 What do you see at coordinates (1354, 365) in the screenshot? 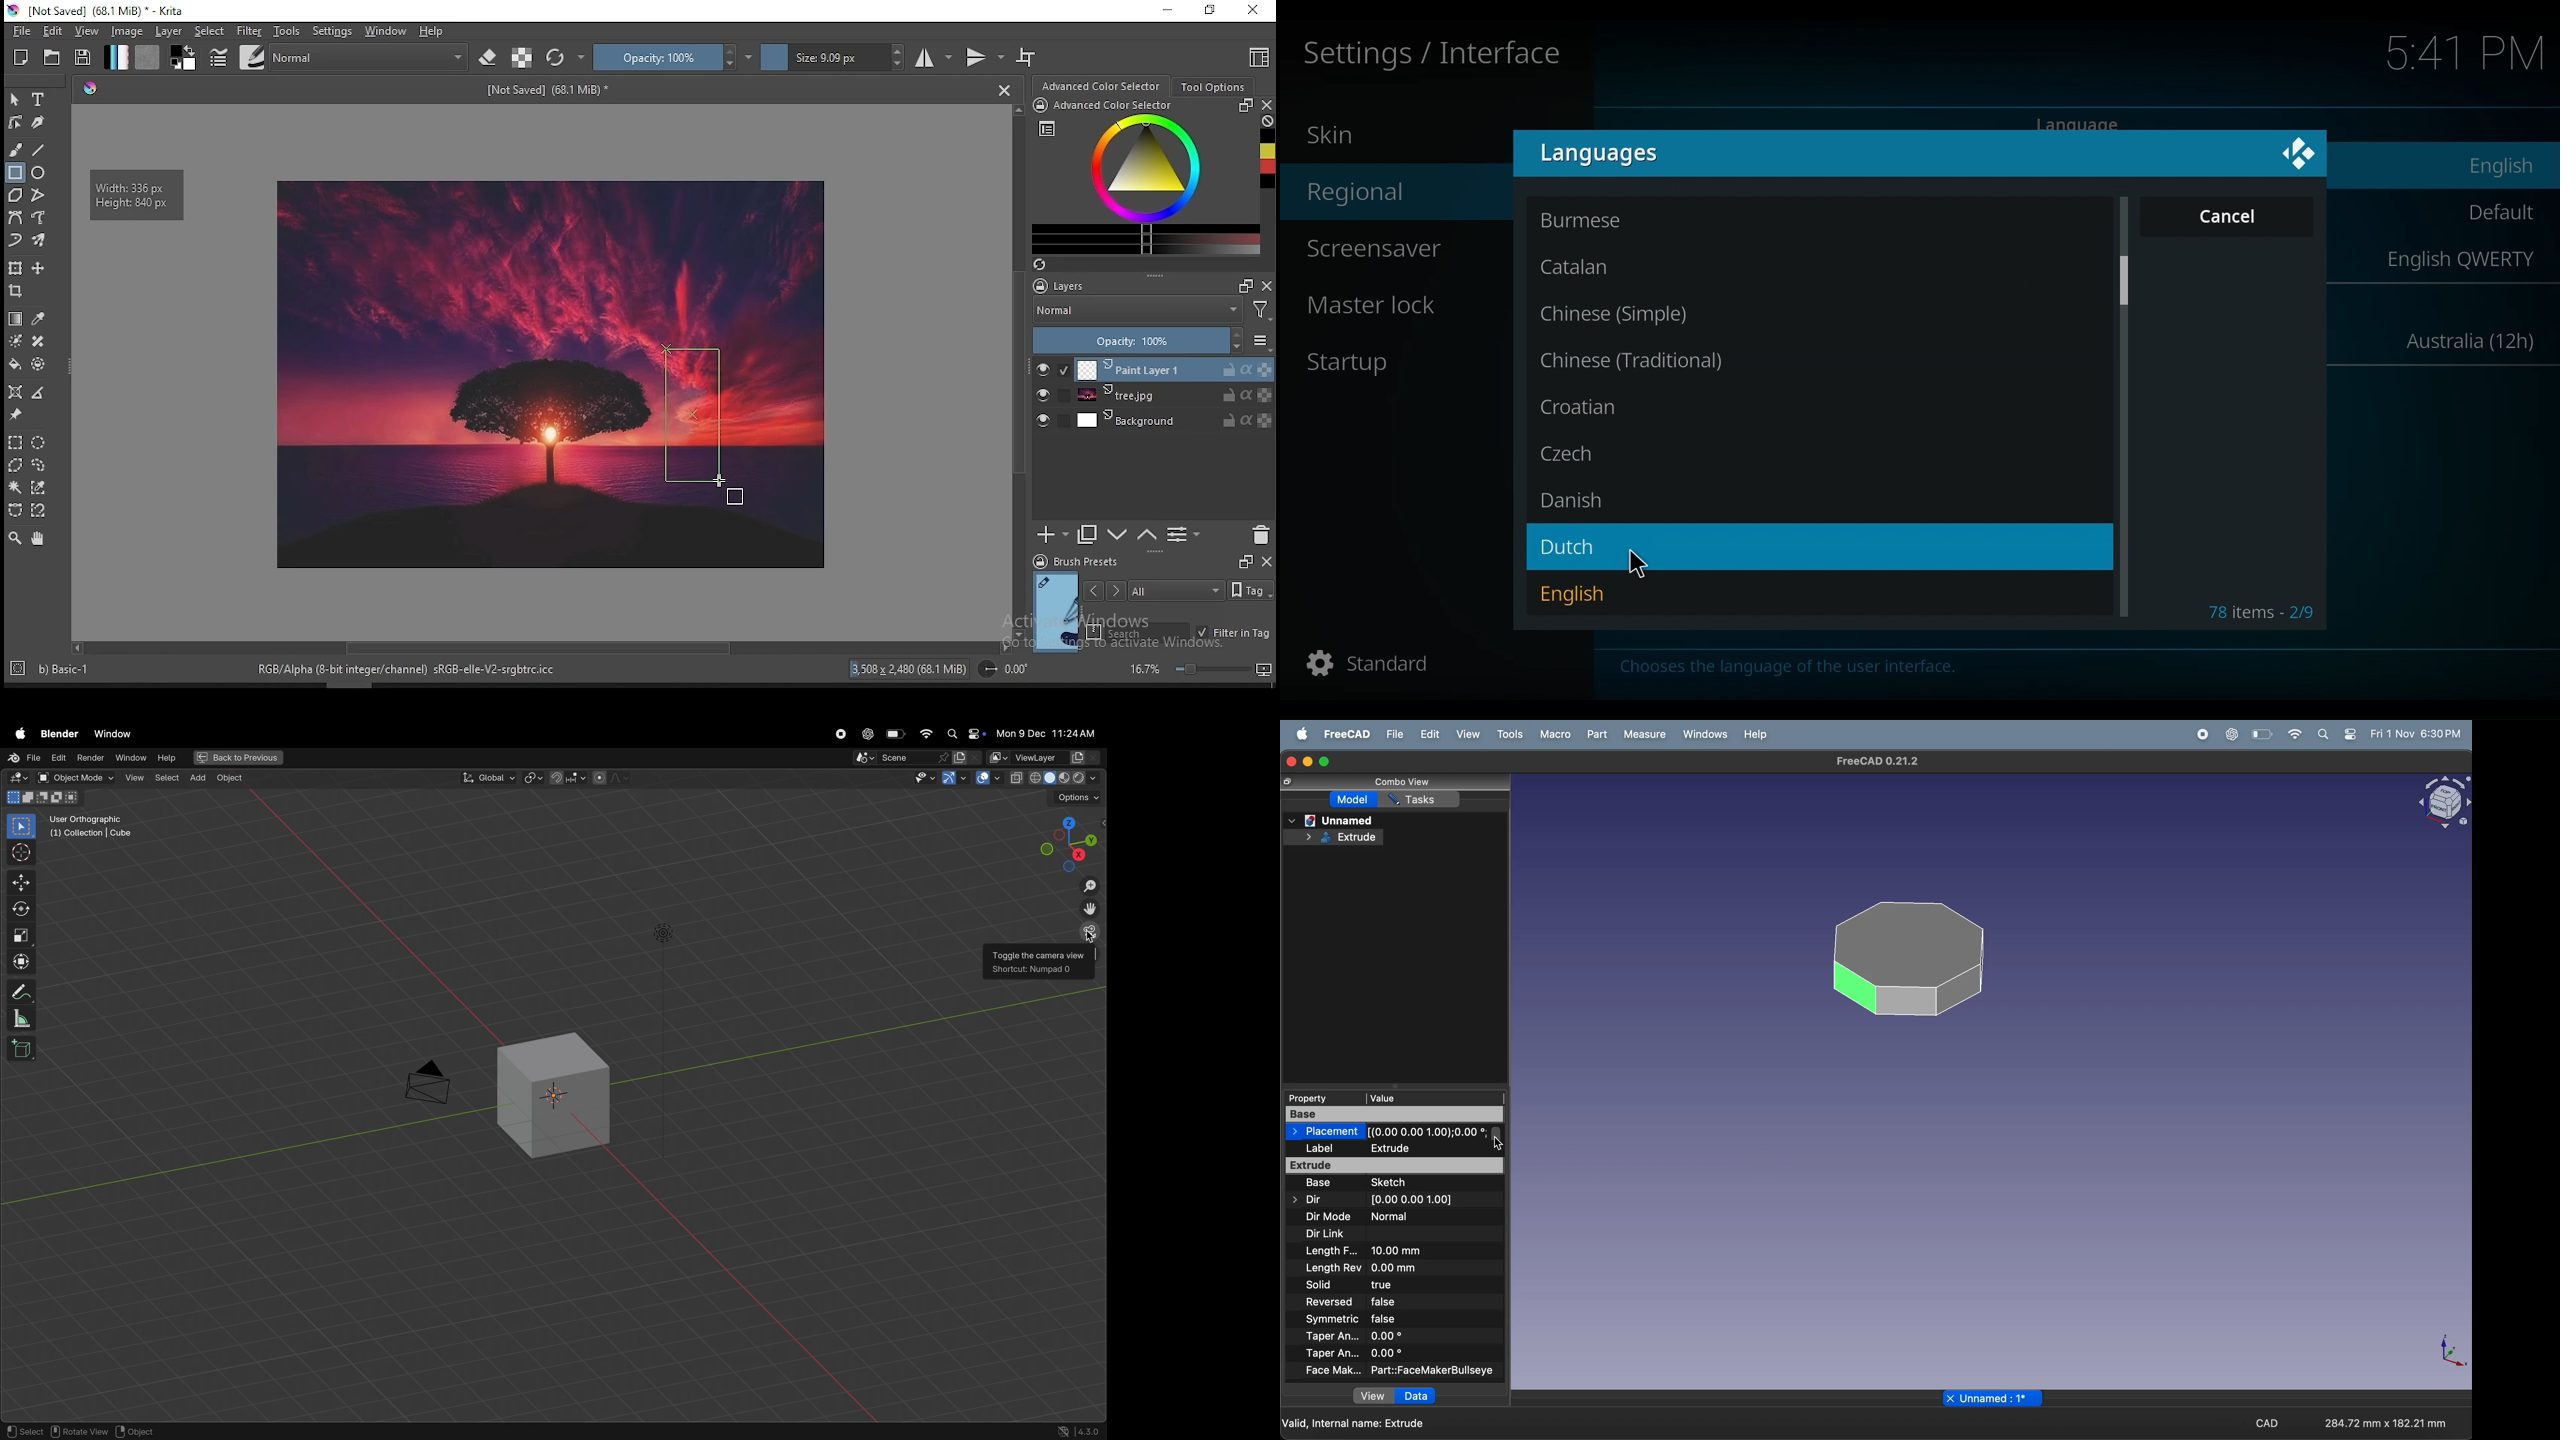
I see `Startup` at bounding box center [1354, 365].